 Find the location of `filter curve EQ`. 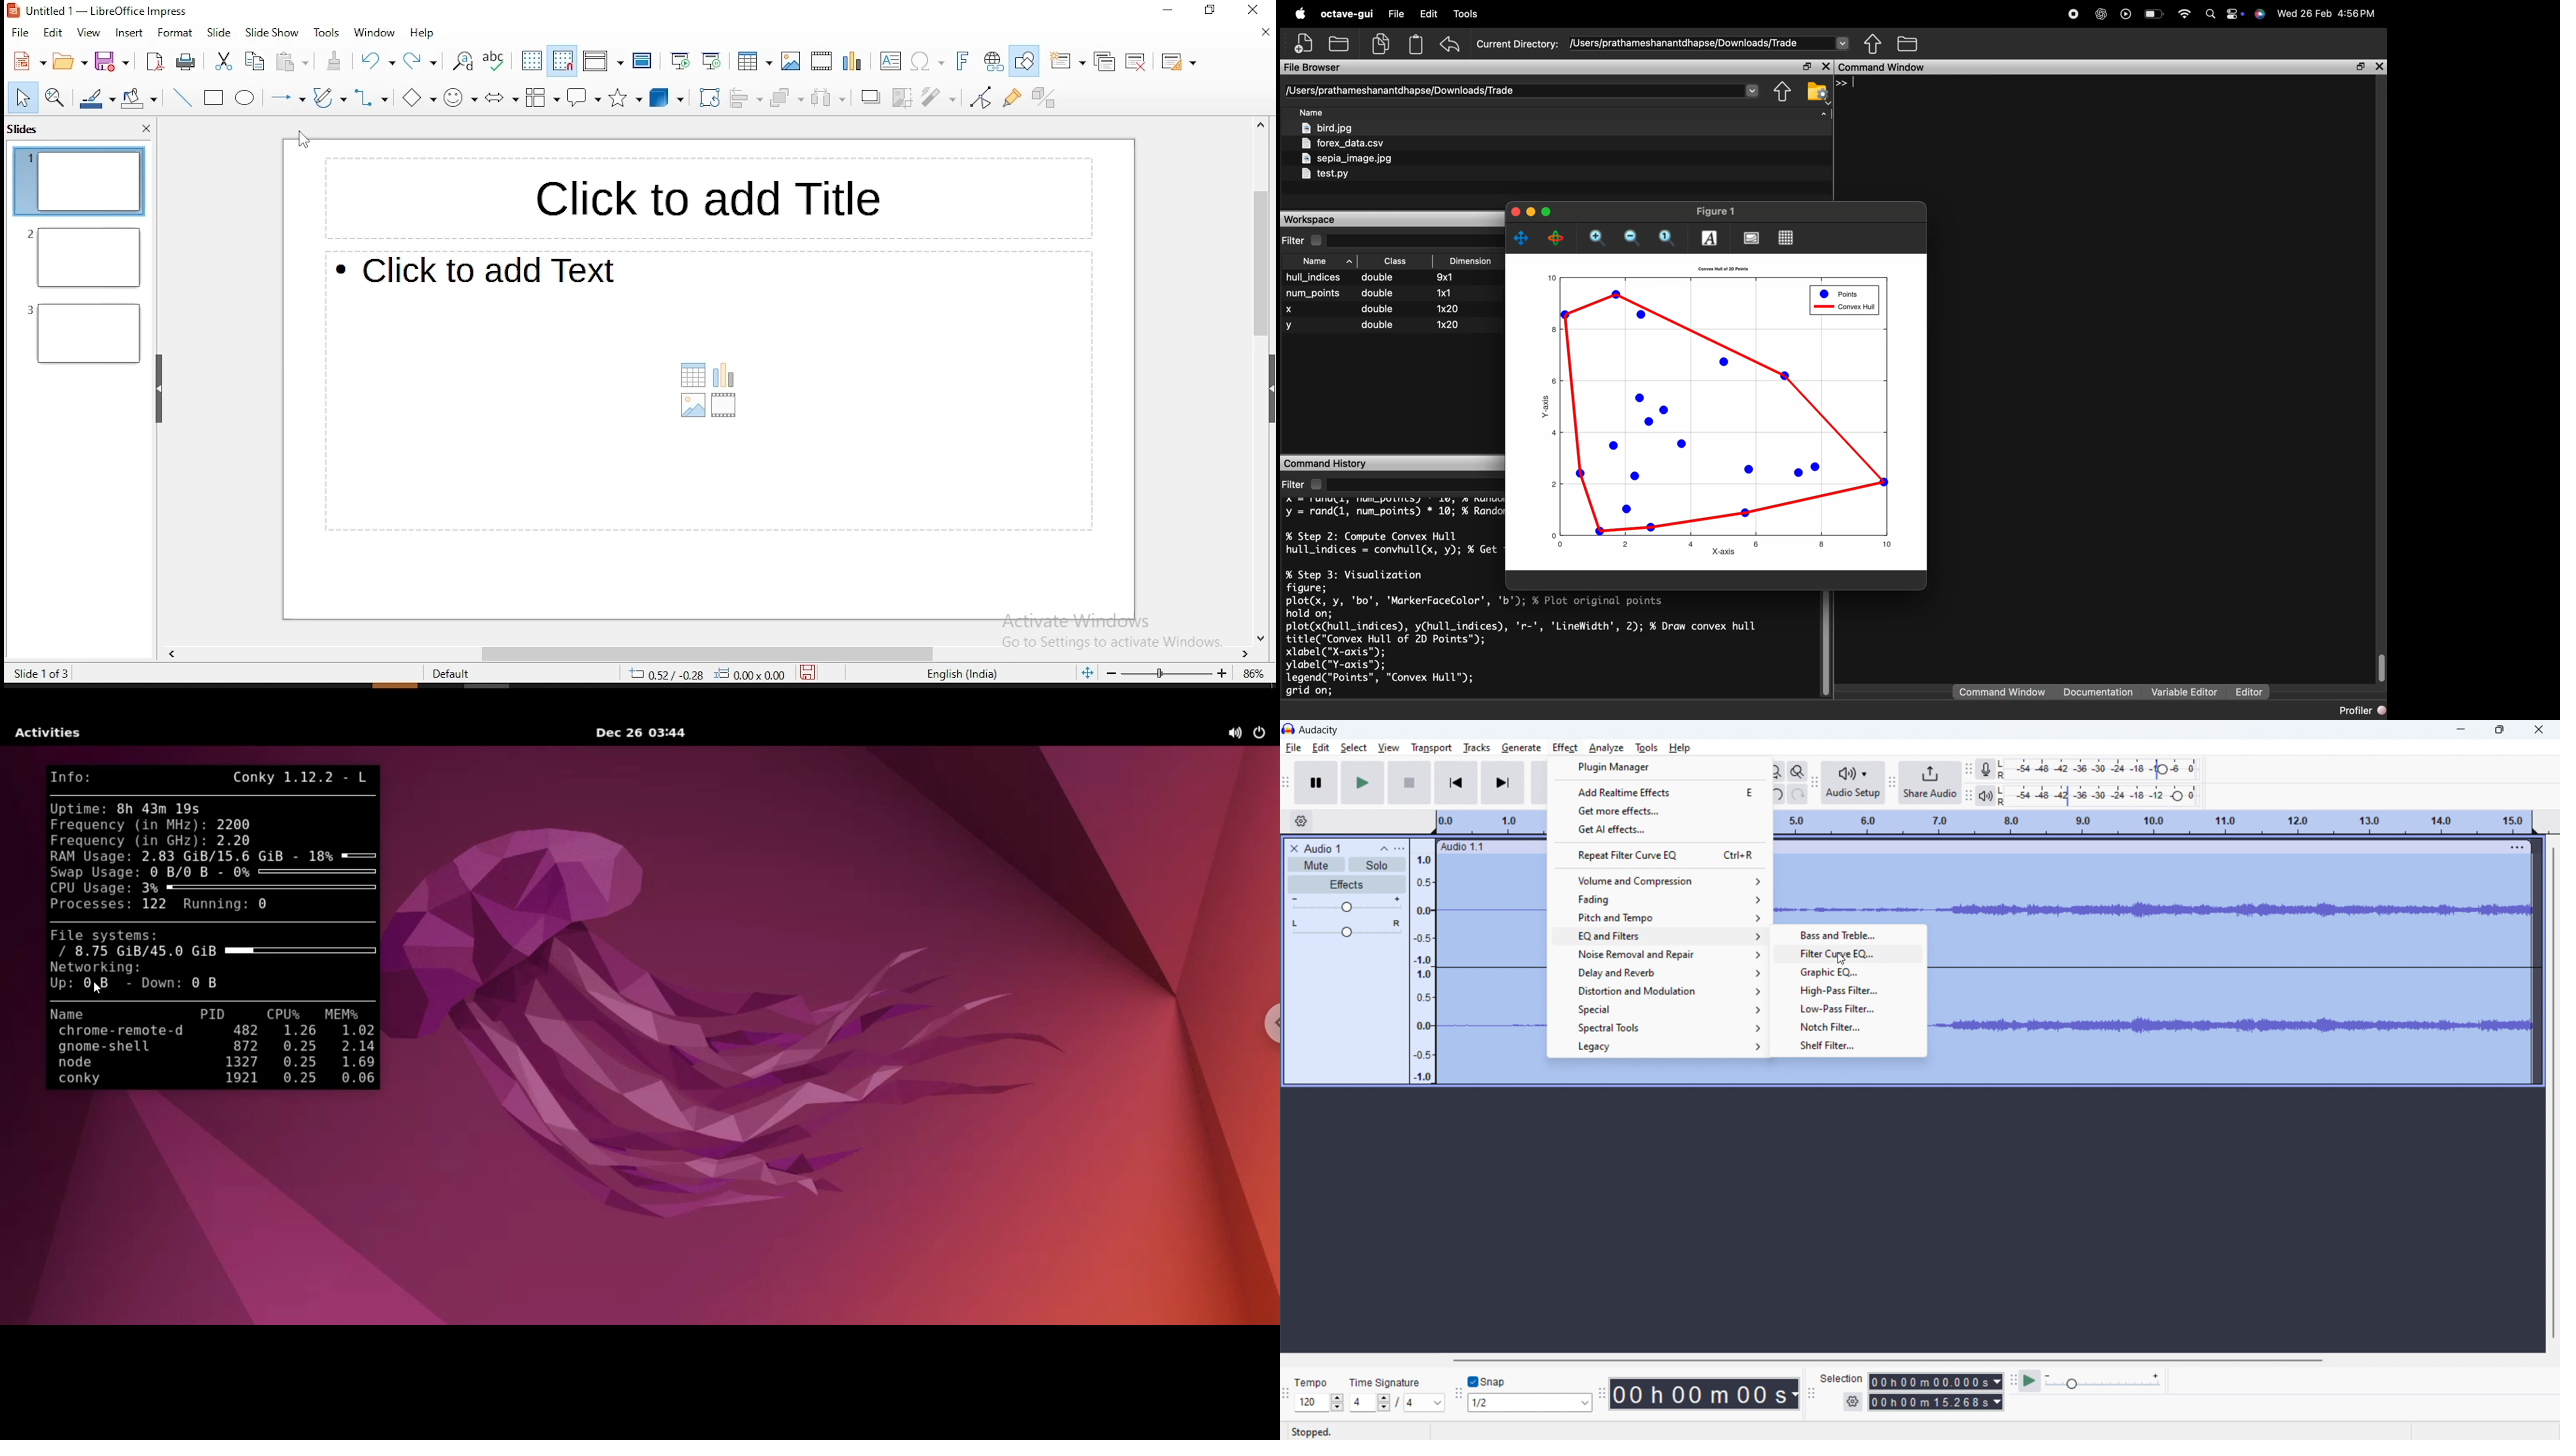

filter curve EQ is located at coordinates (1847, 953).